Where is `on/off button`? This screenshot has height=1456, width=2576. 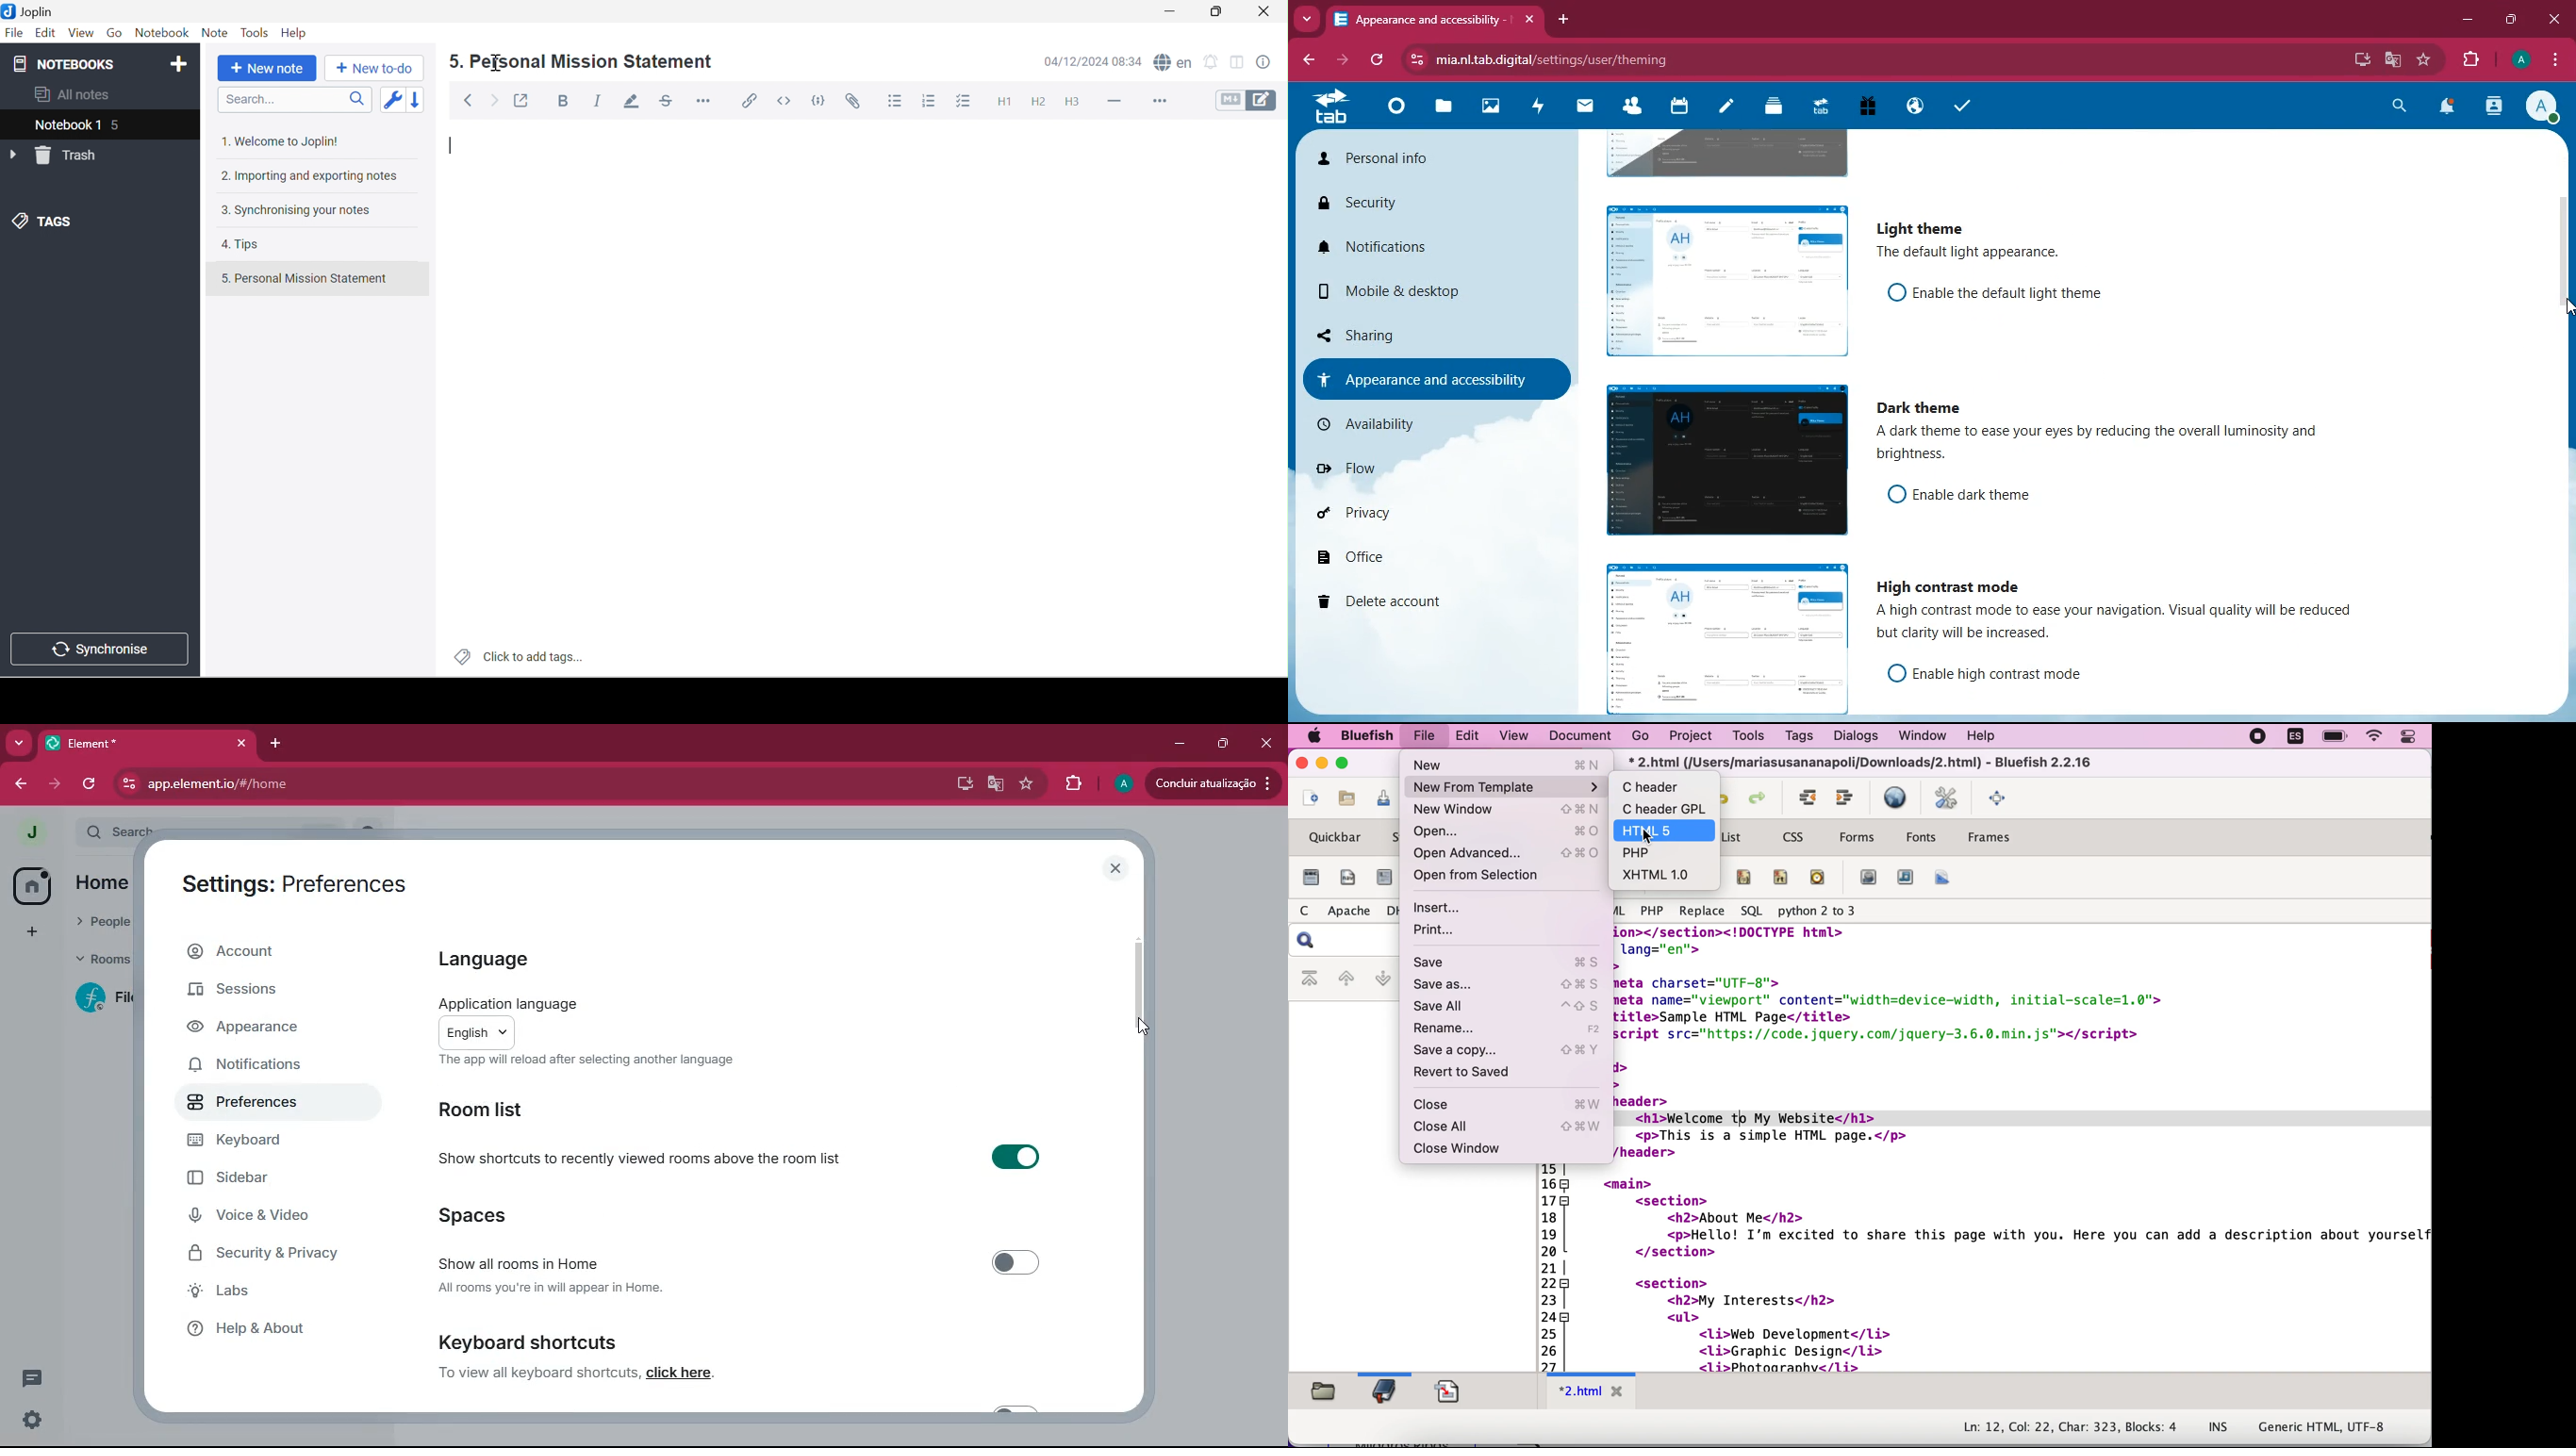 on/off button is located at coordinates (1891, 493).